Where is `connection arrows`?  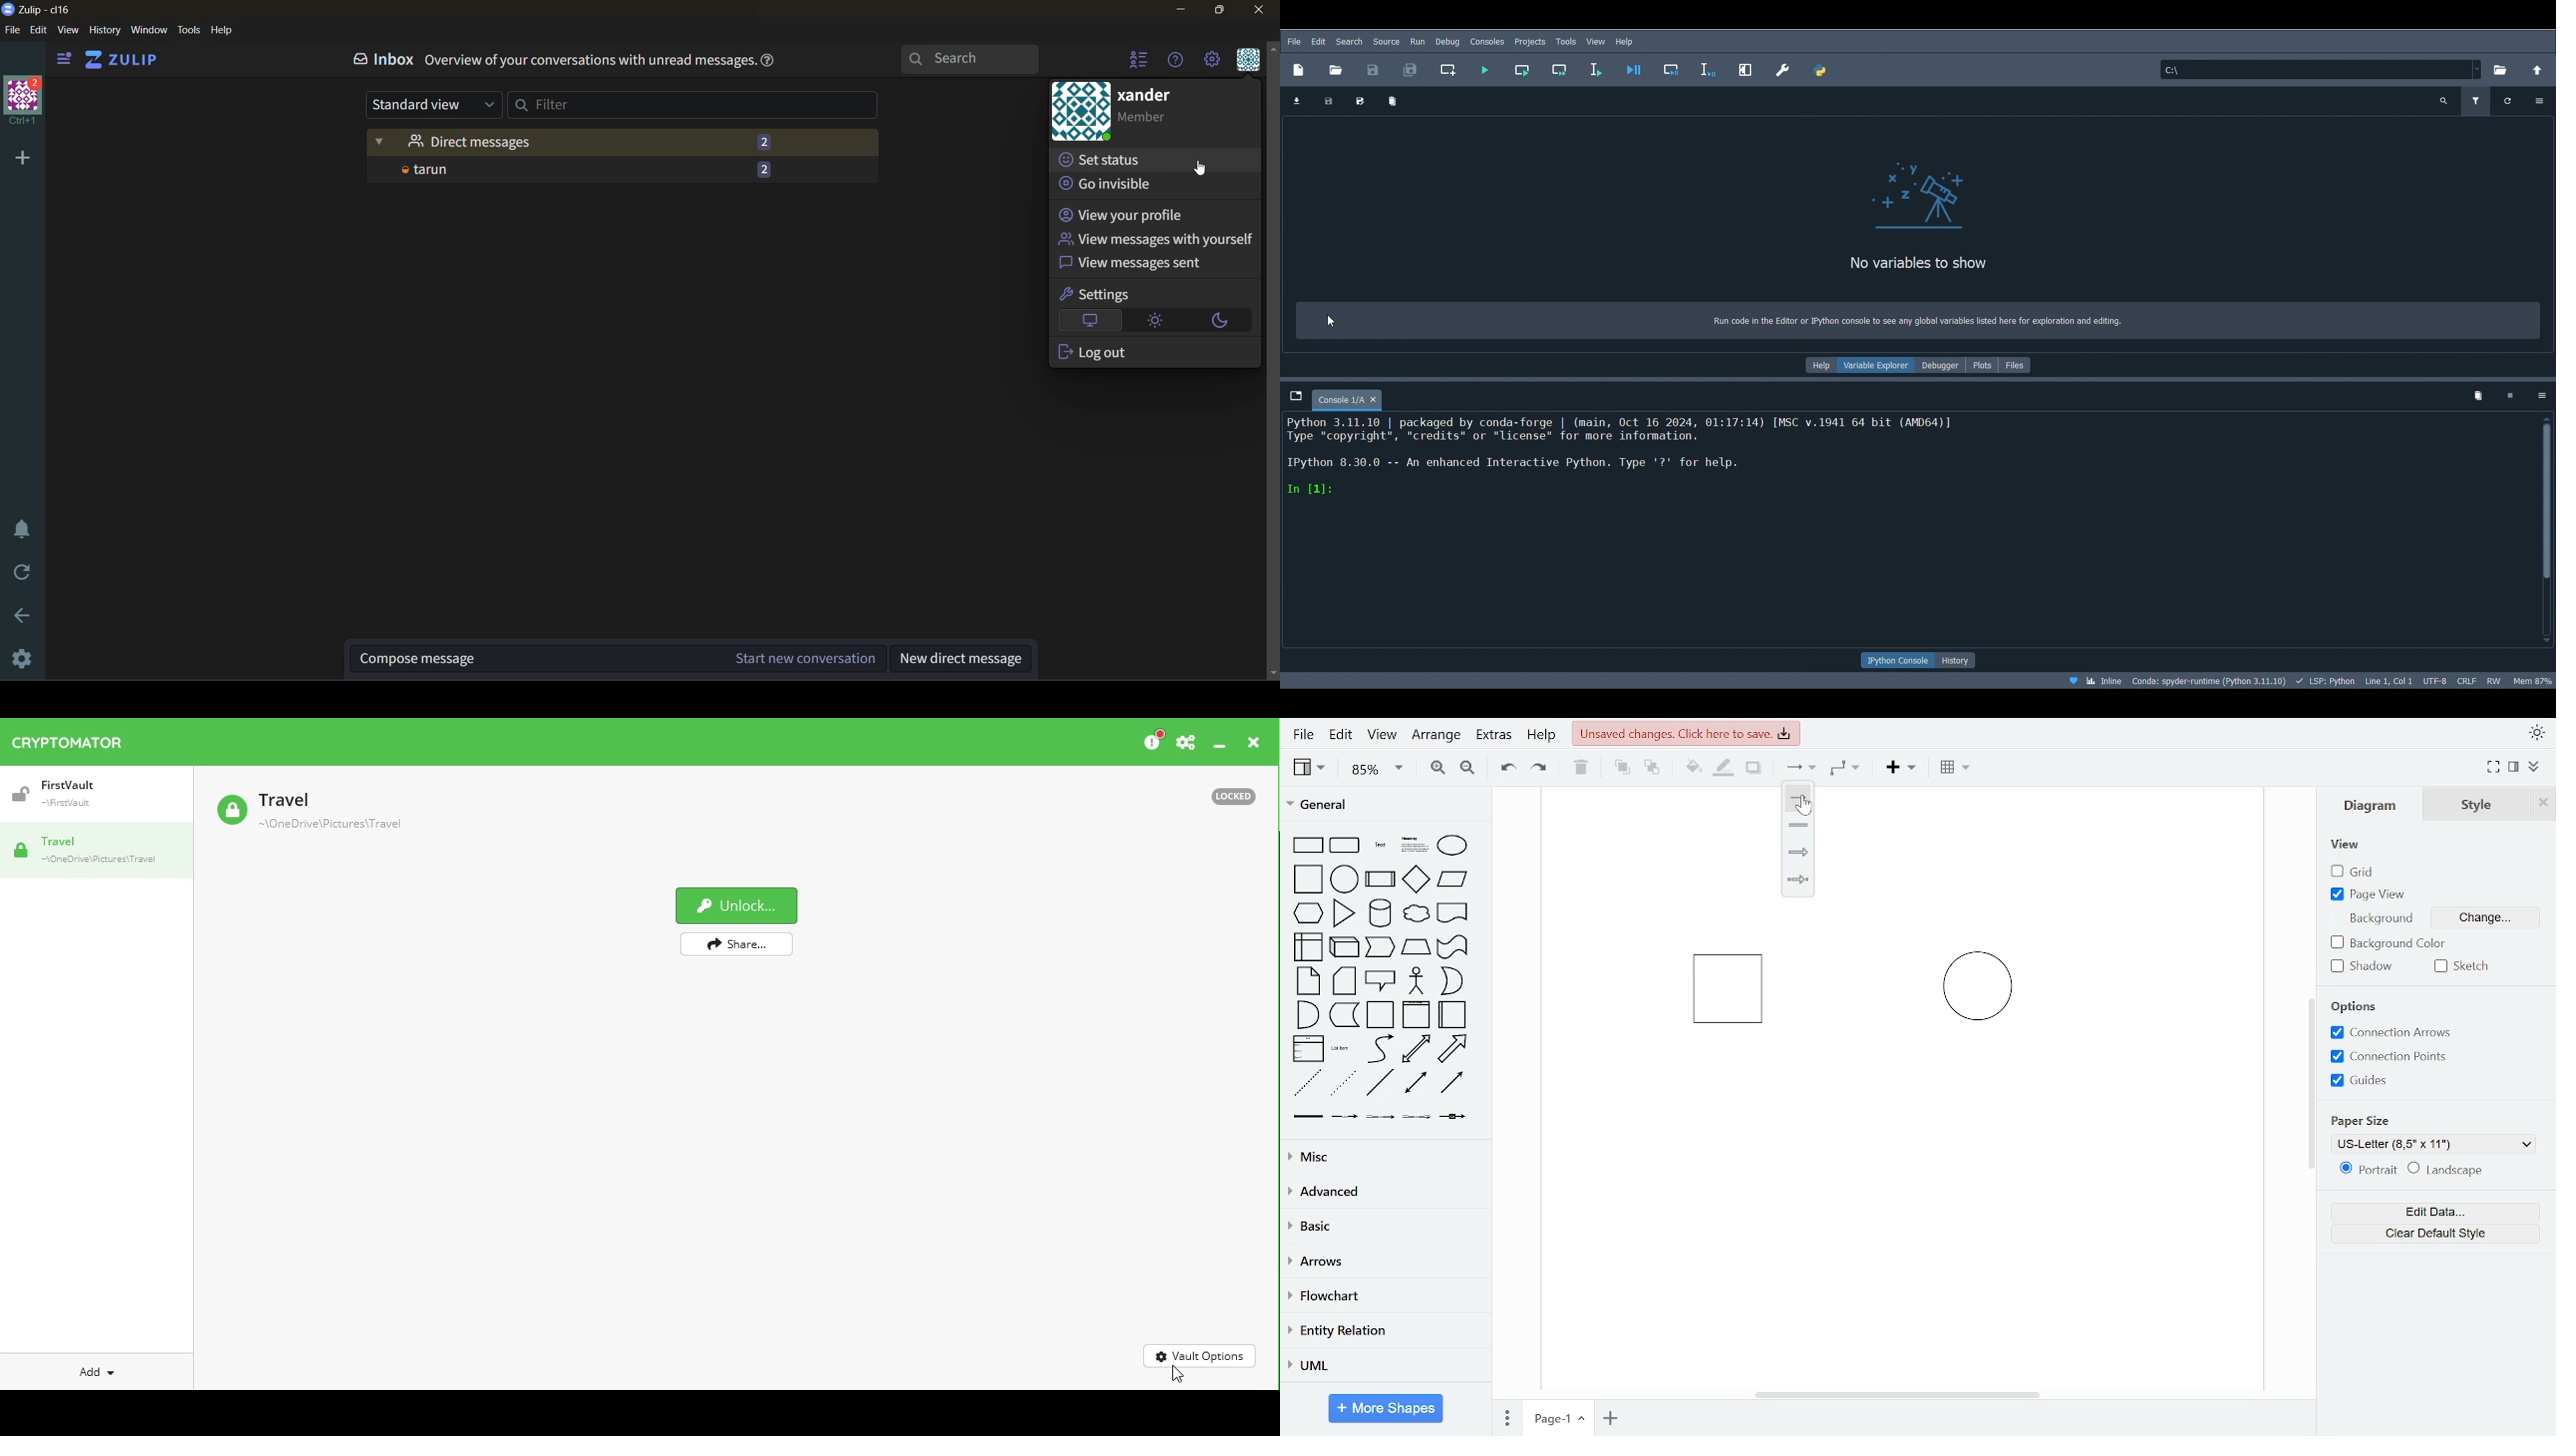
connection arrows is located at coordinates (2388, 1033).